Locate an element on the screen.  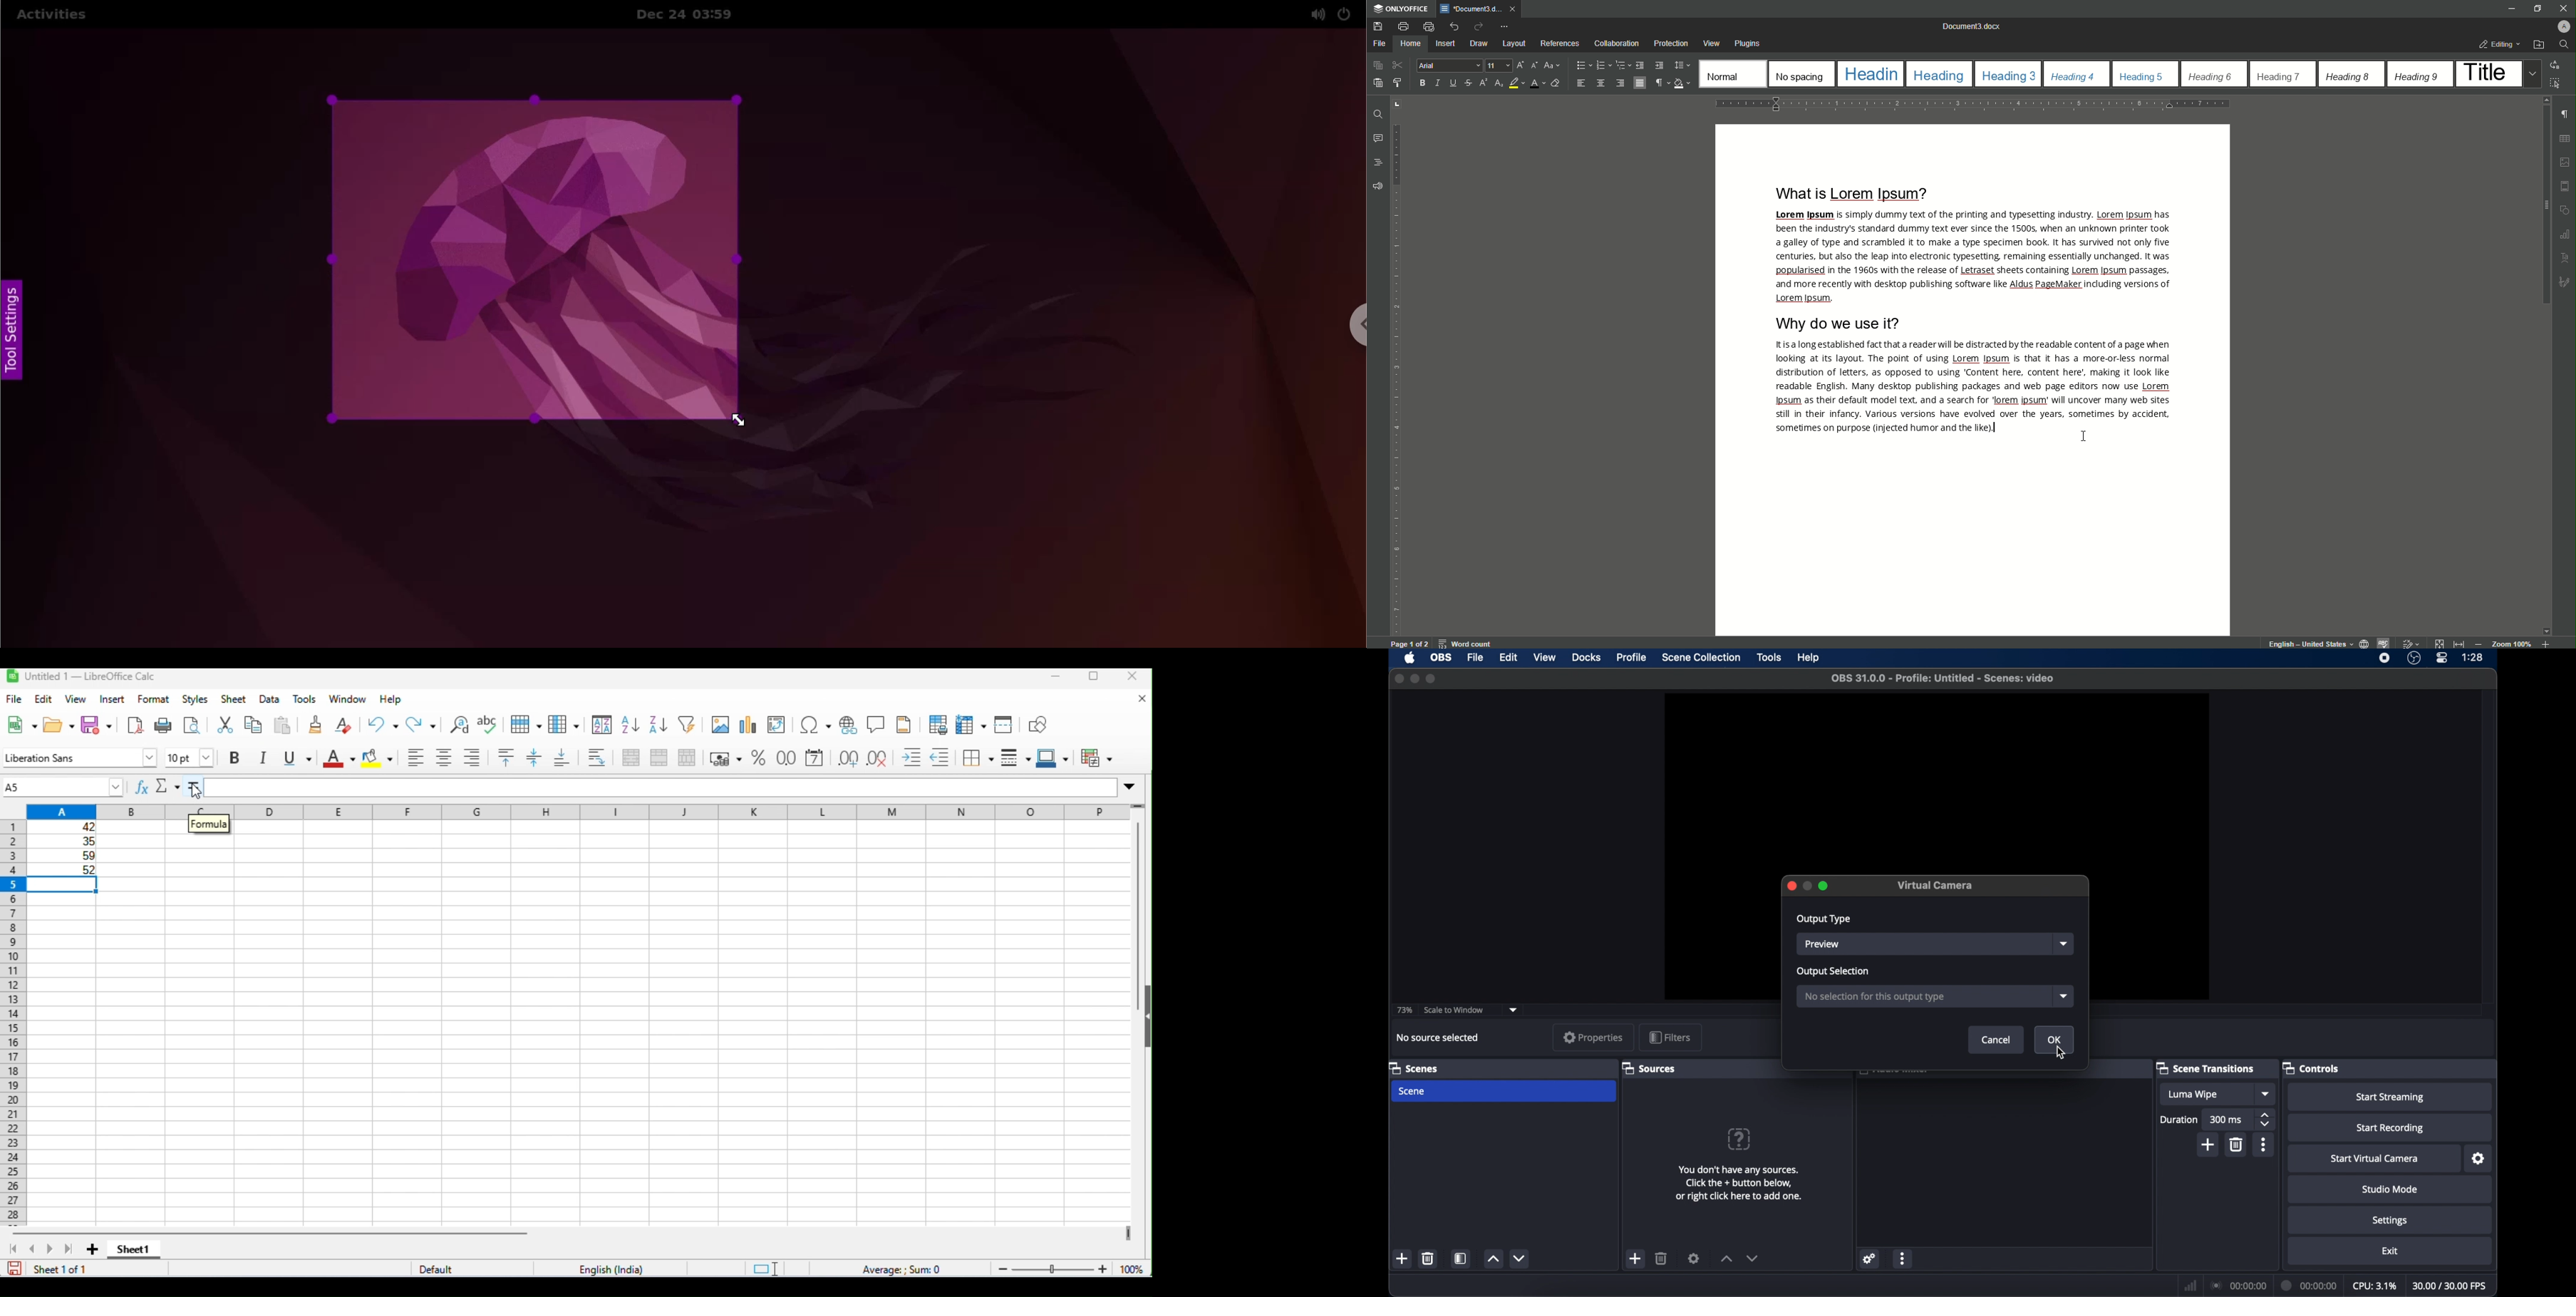
output selection is located at coordinates (1834, 972).